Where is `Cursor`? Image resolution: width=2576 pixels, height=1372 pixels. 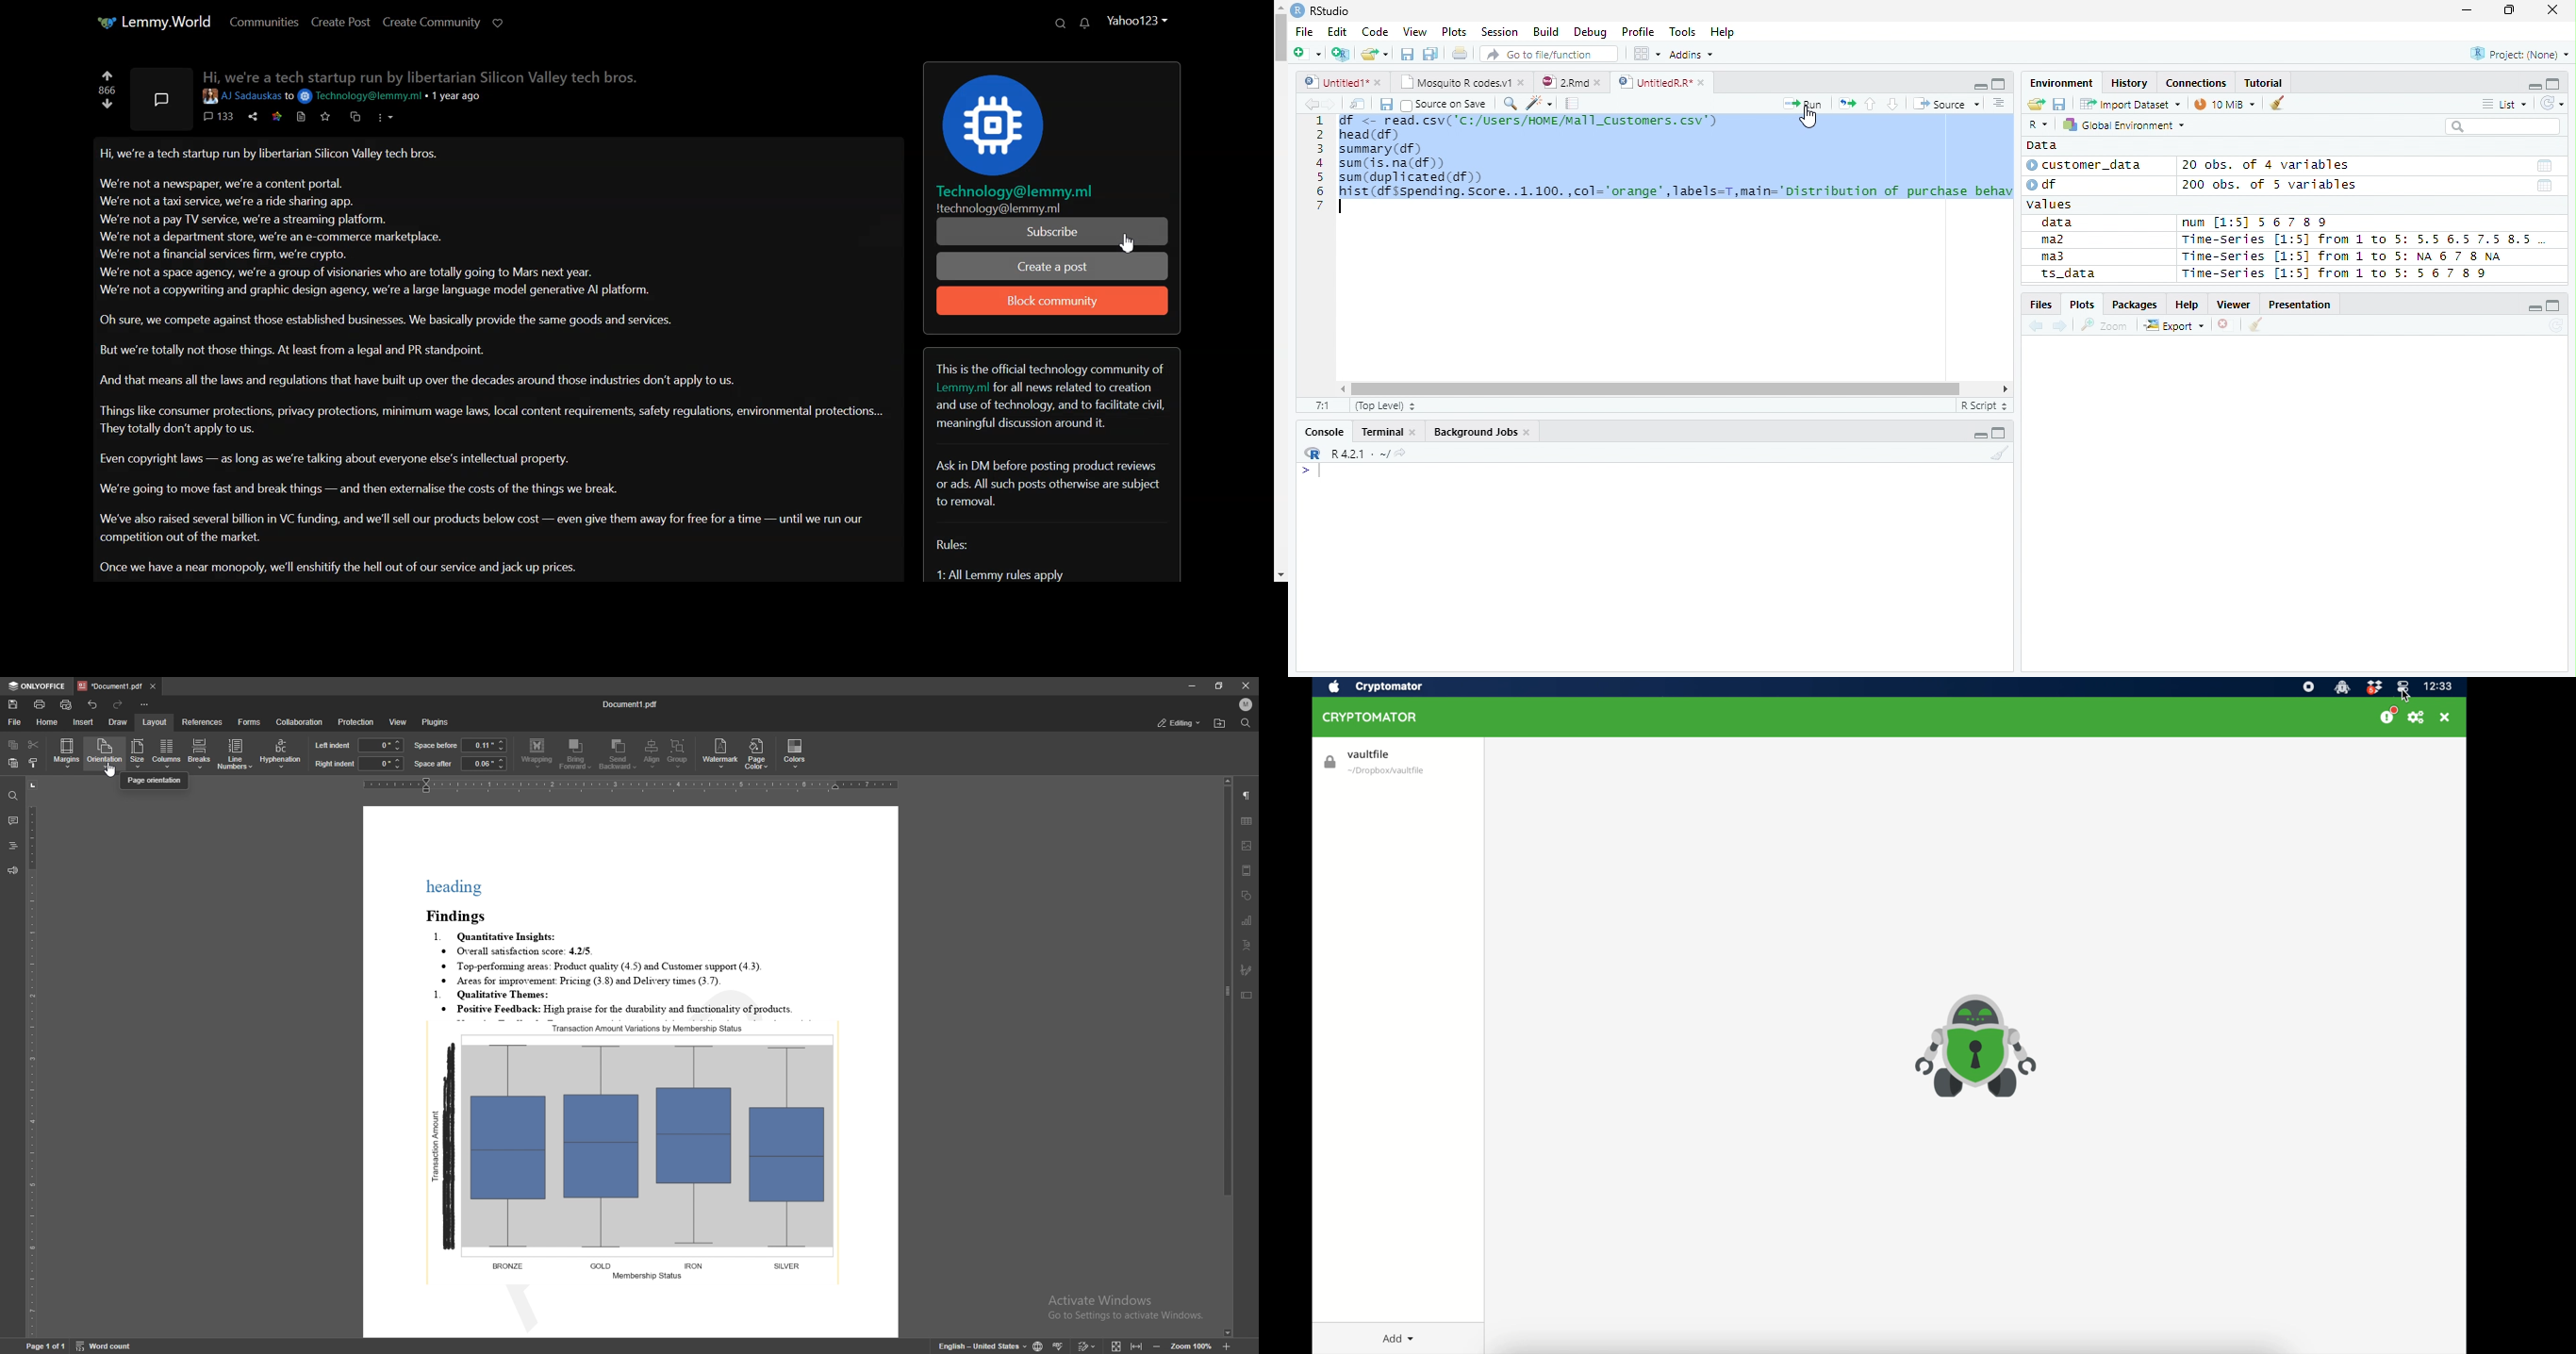
Cursor is located at coordinates (1809, 119).